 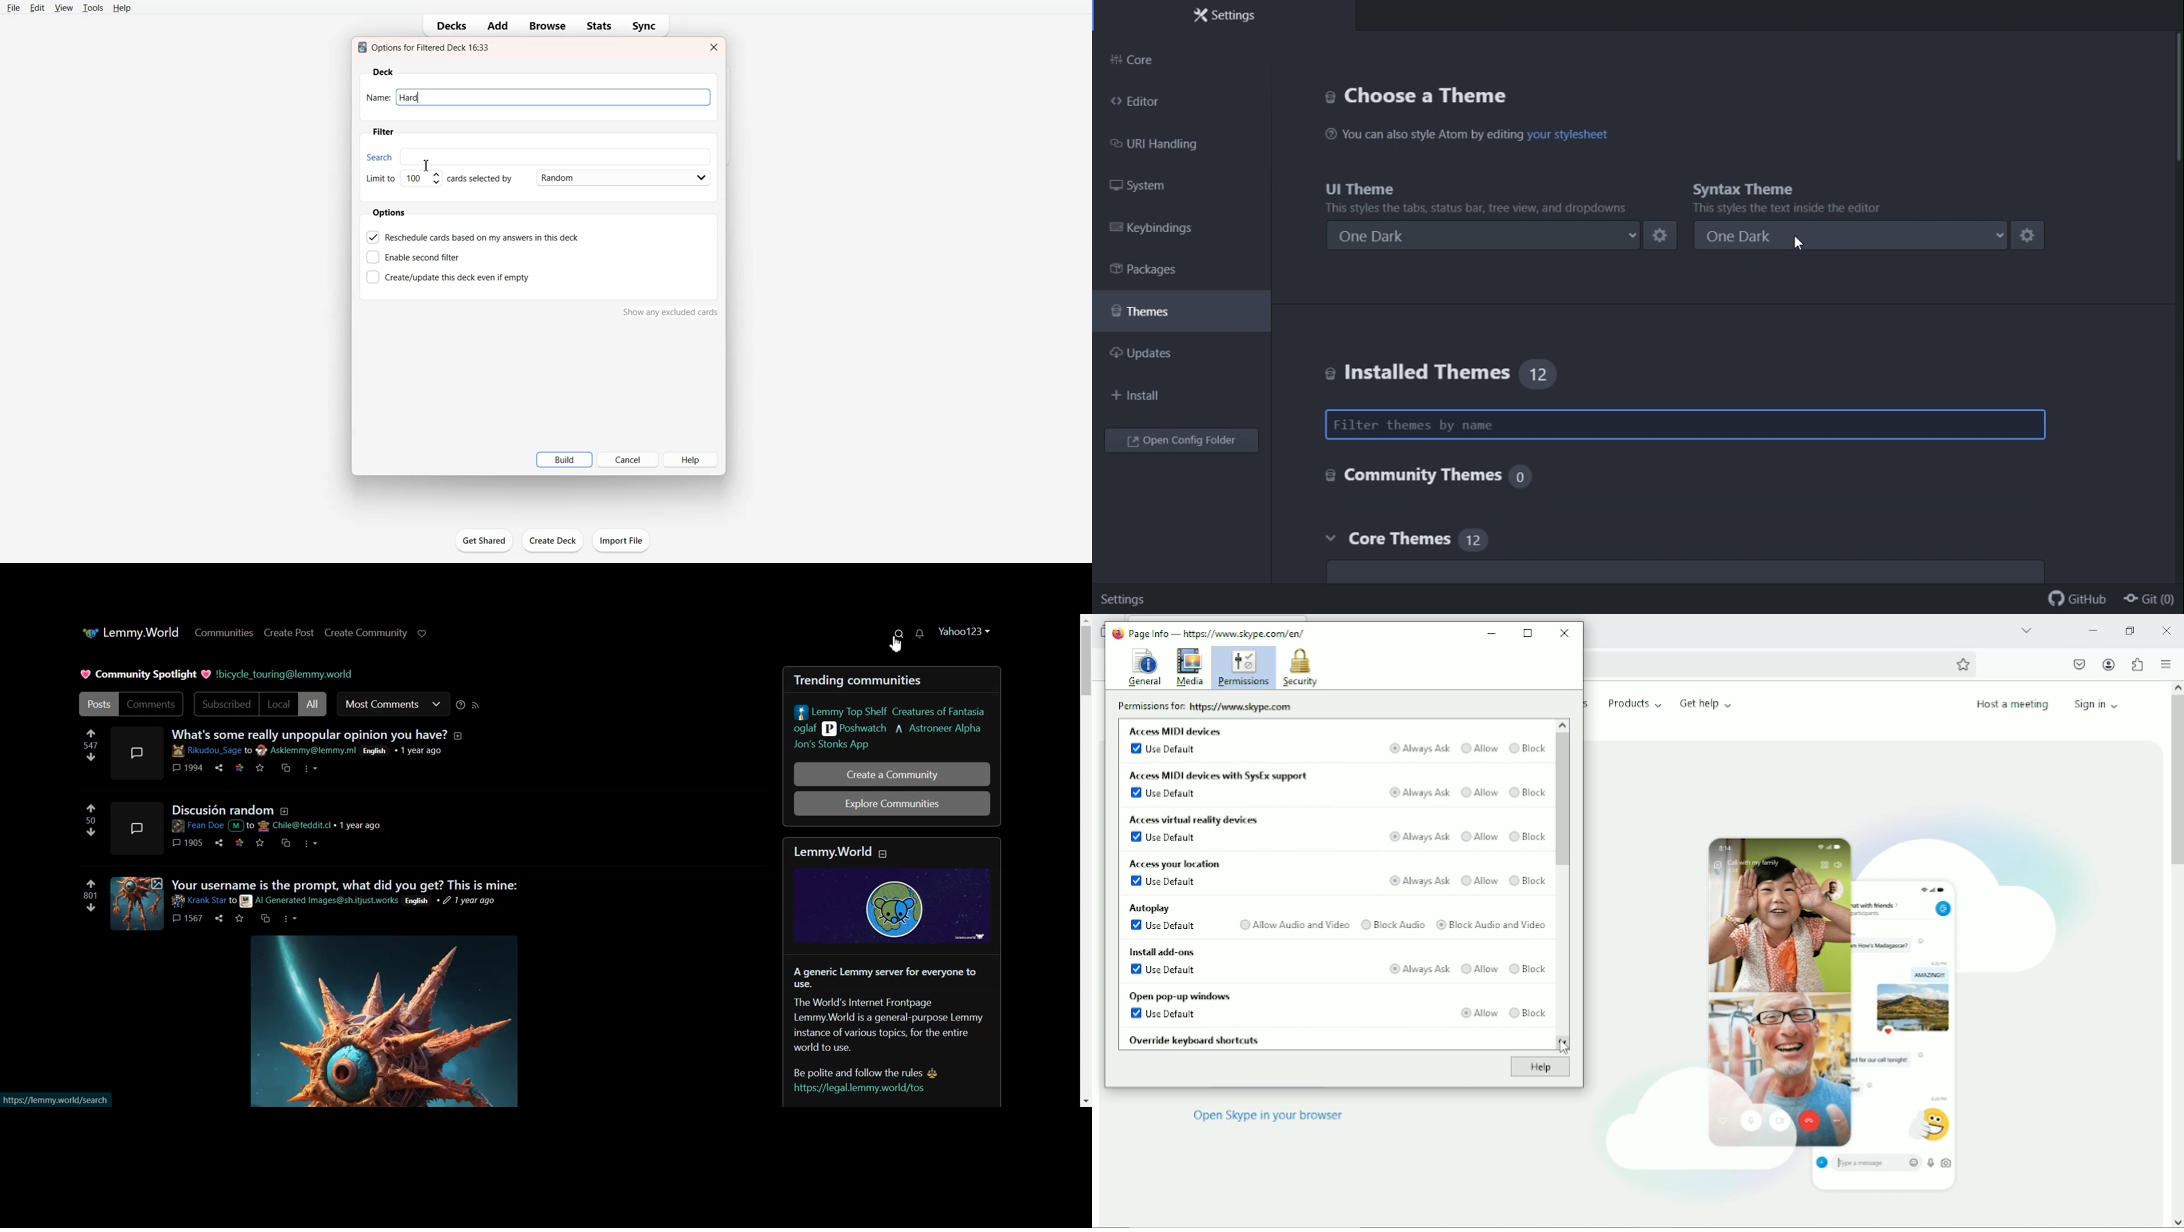 I want to click on Browse, so click(x=548, y=26).